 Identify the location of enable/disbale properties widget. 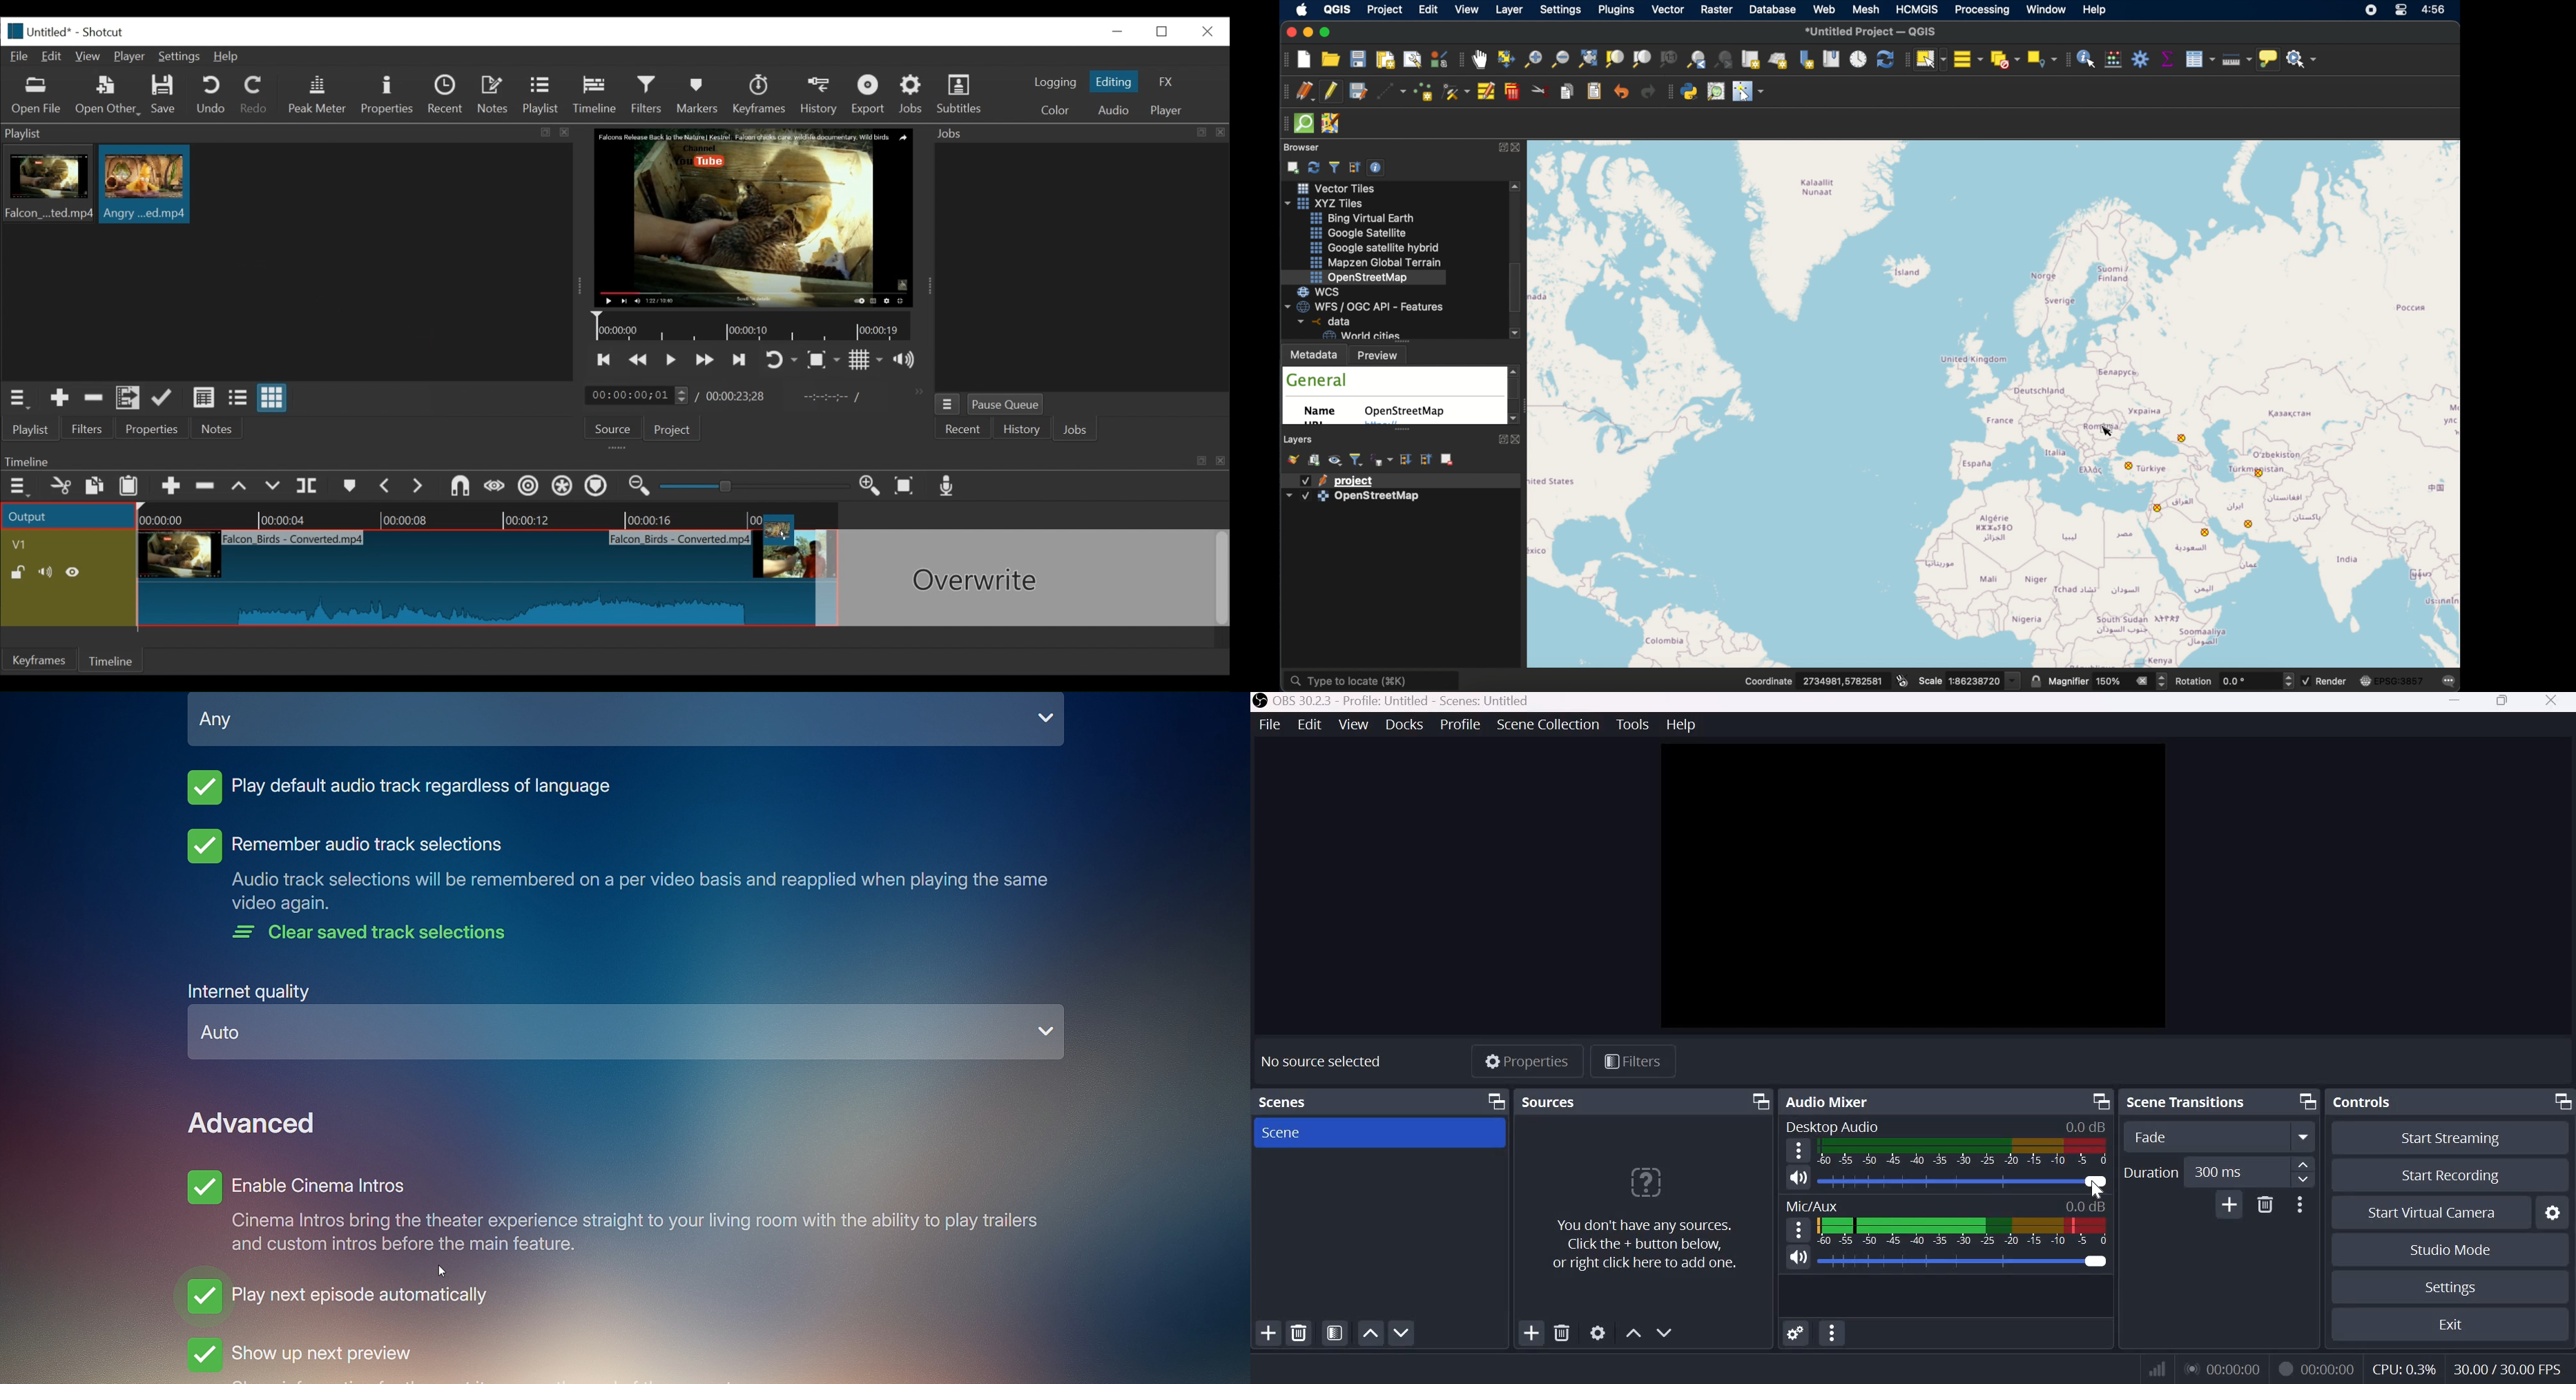
(1378, 167).